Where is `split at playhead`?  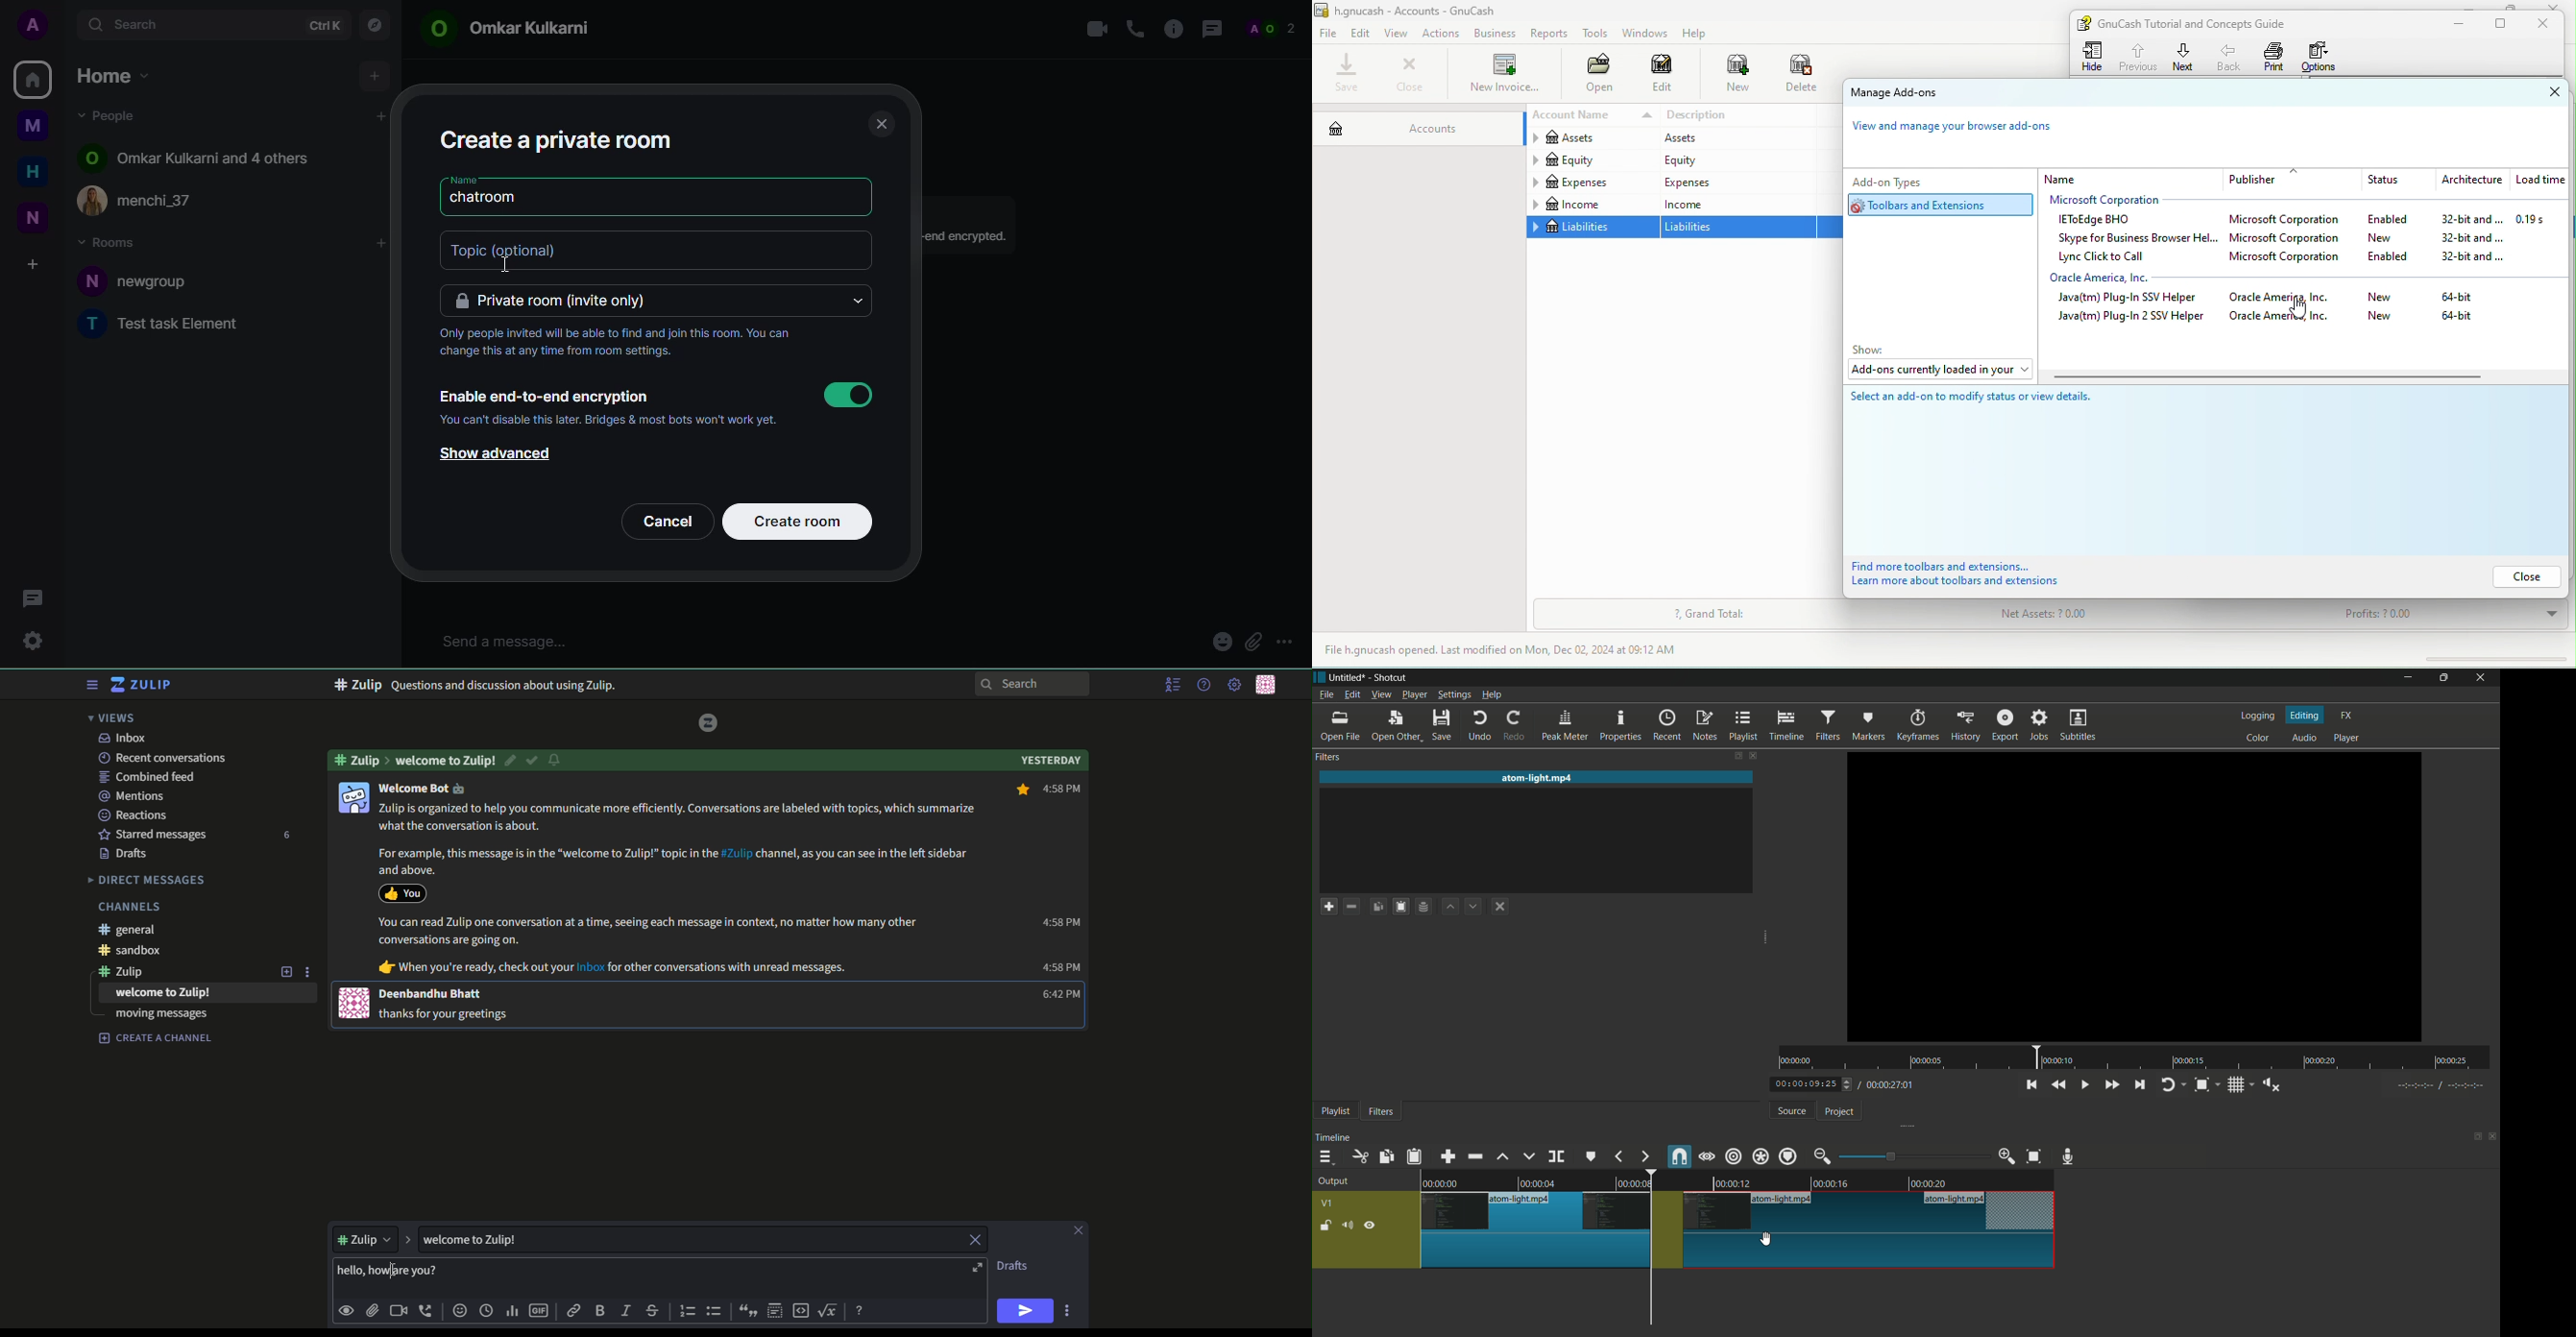 split at playhead is located at coordinates (1557, 1156).